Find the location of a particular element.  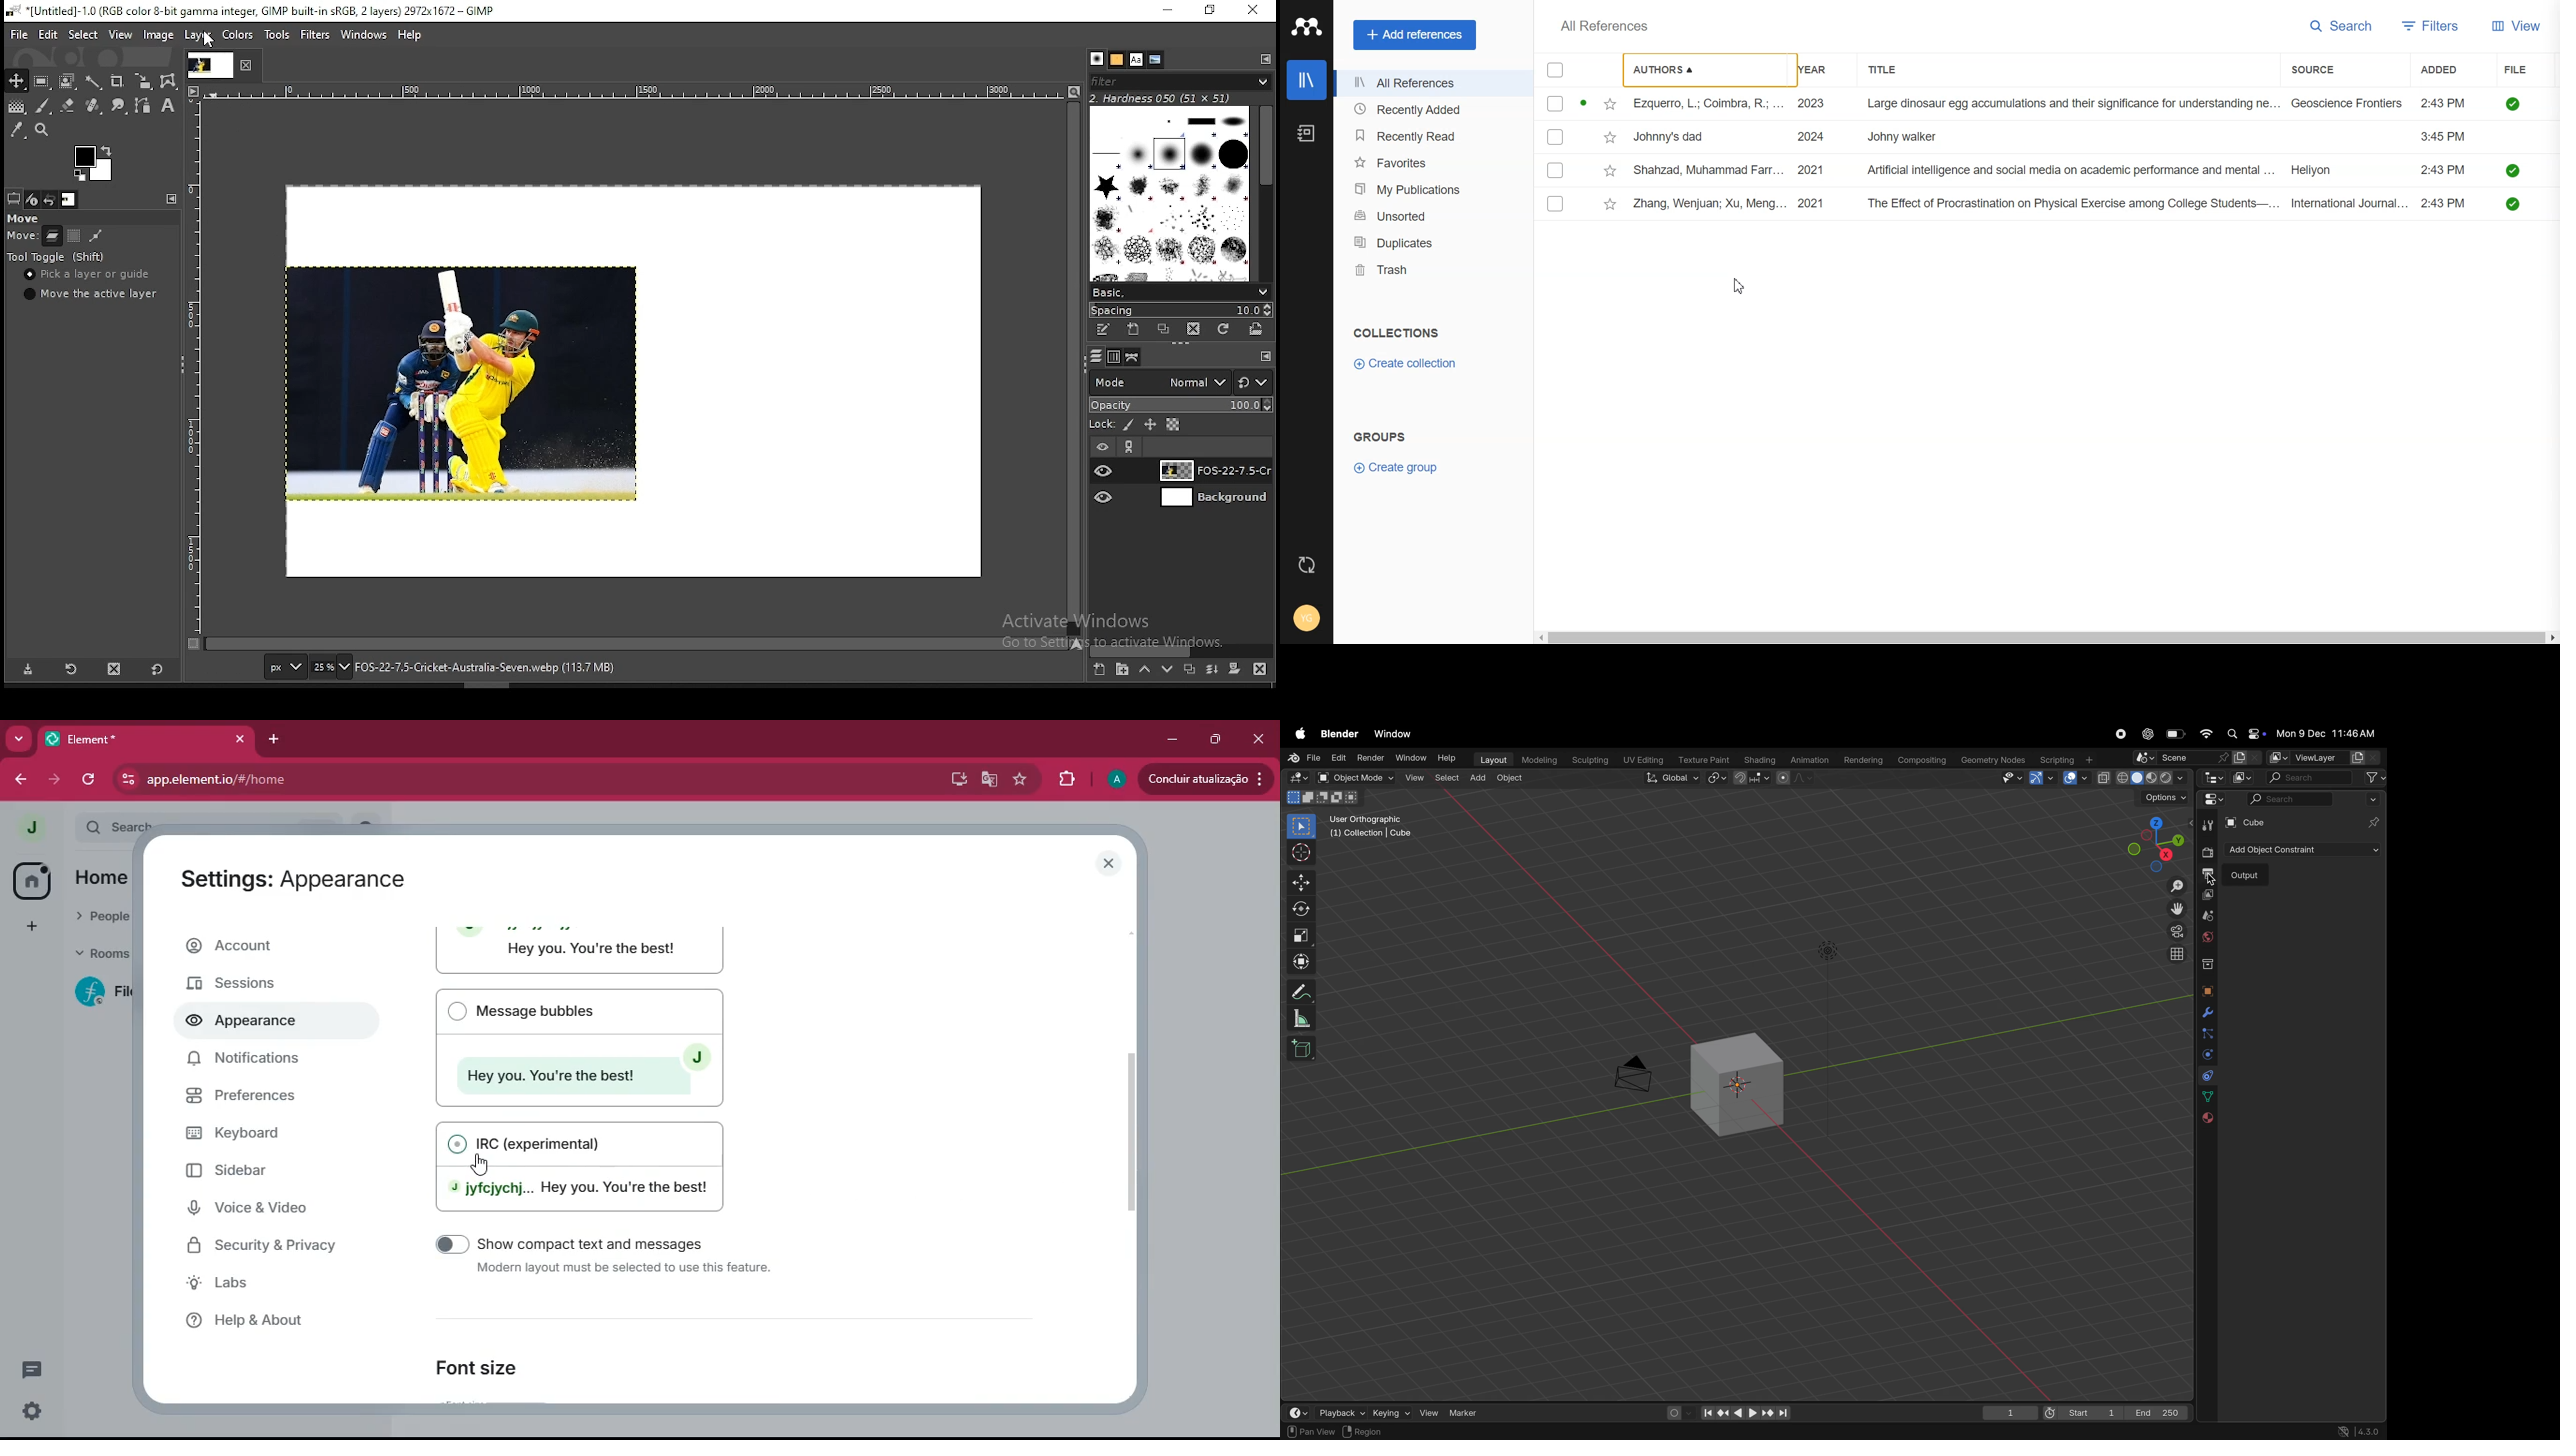

transform pviot is located at coordinates (1718, 778).